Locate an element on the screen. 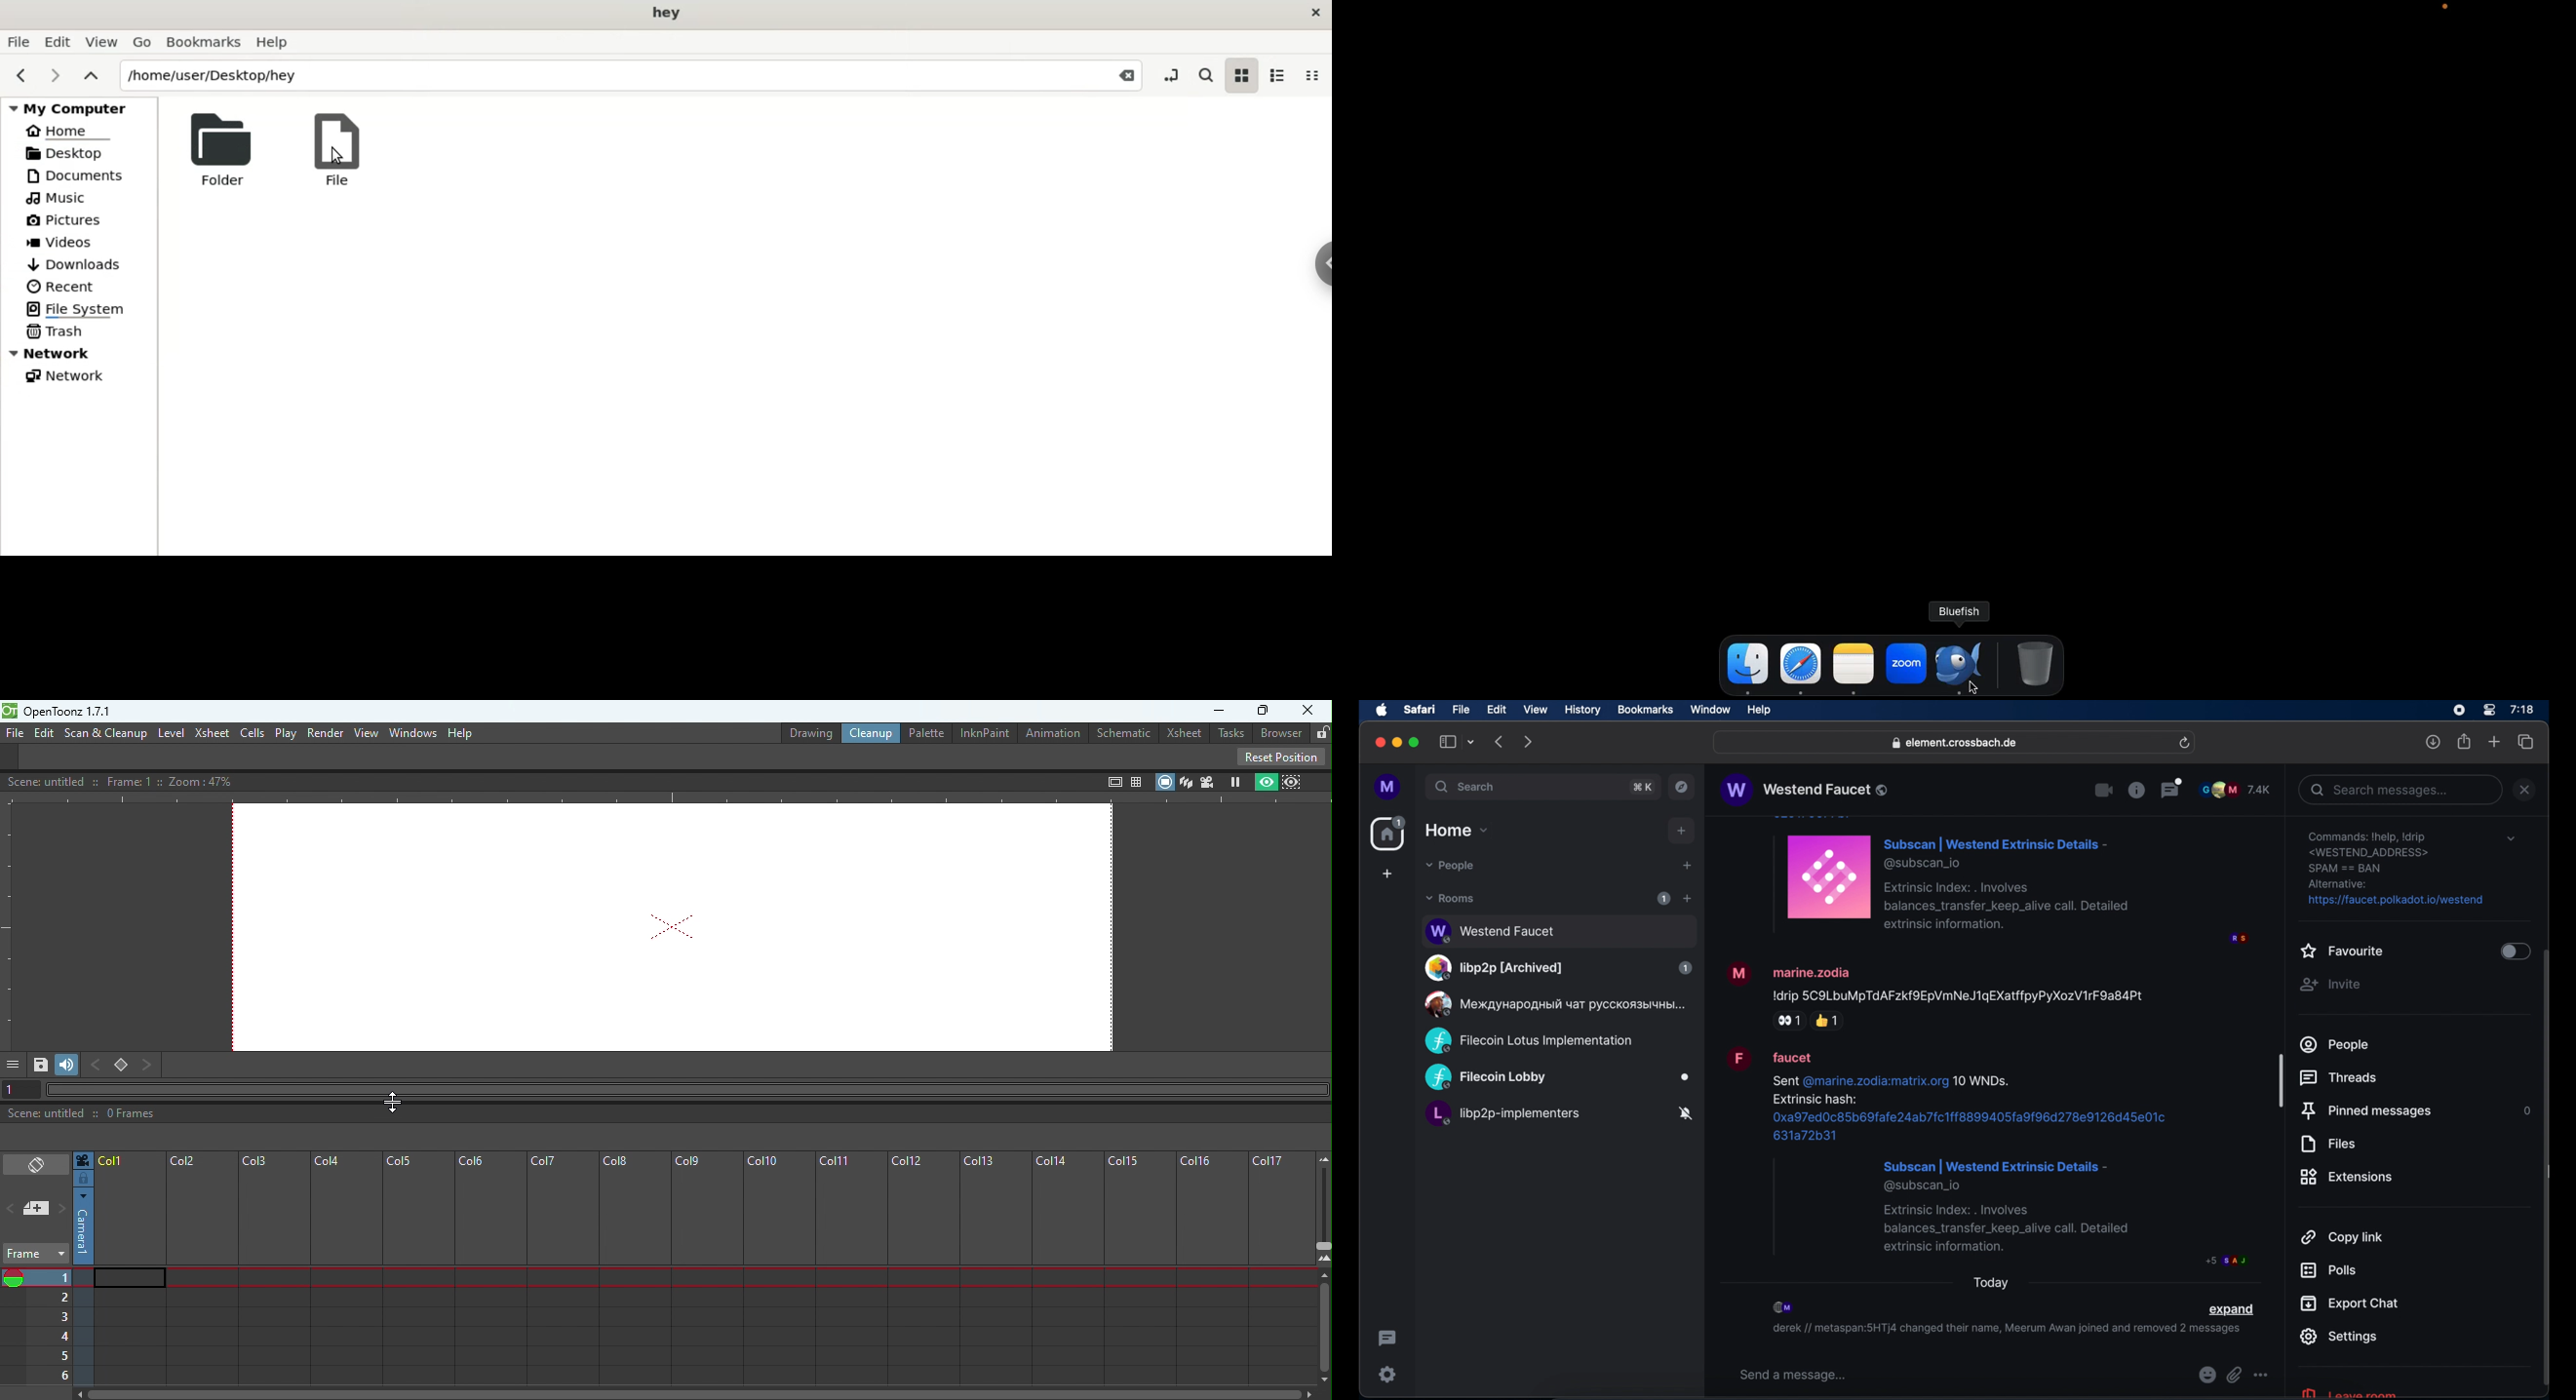  finder is located at coordinates (1750, 664).